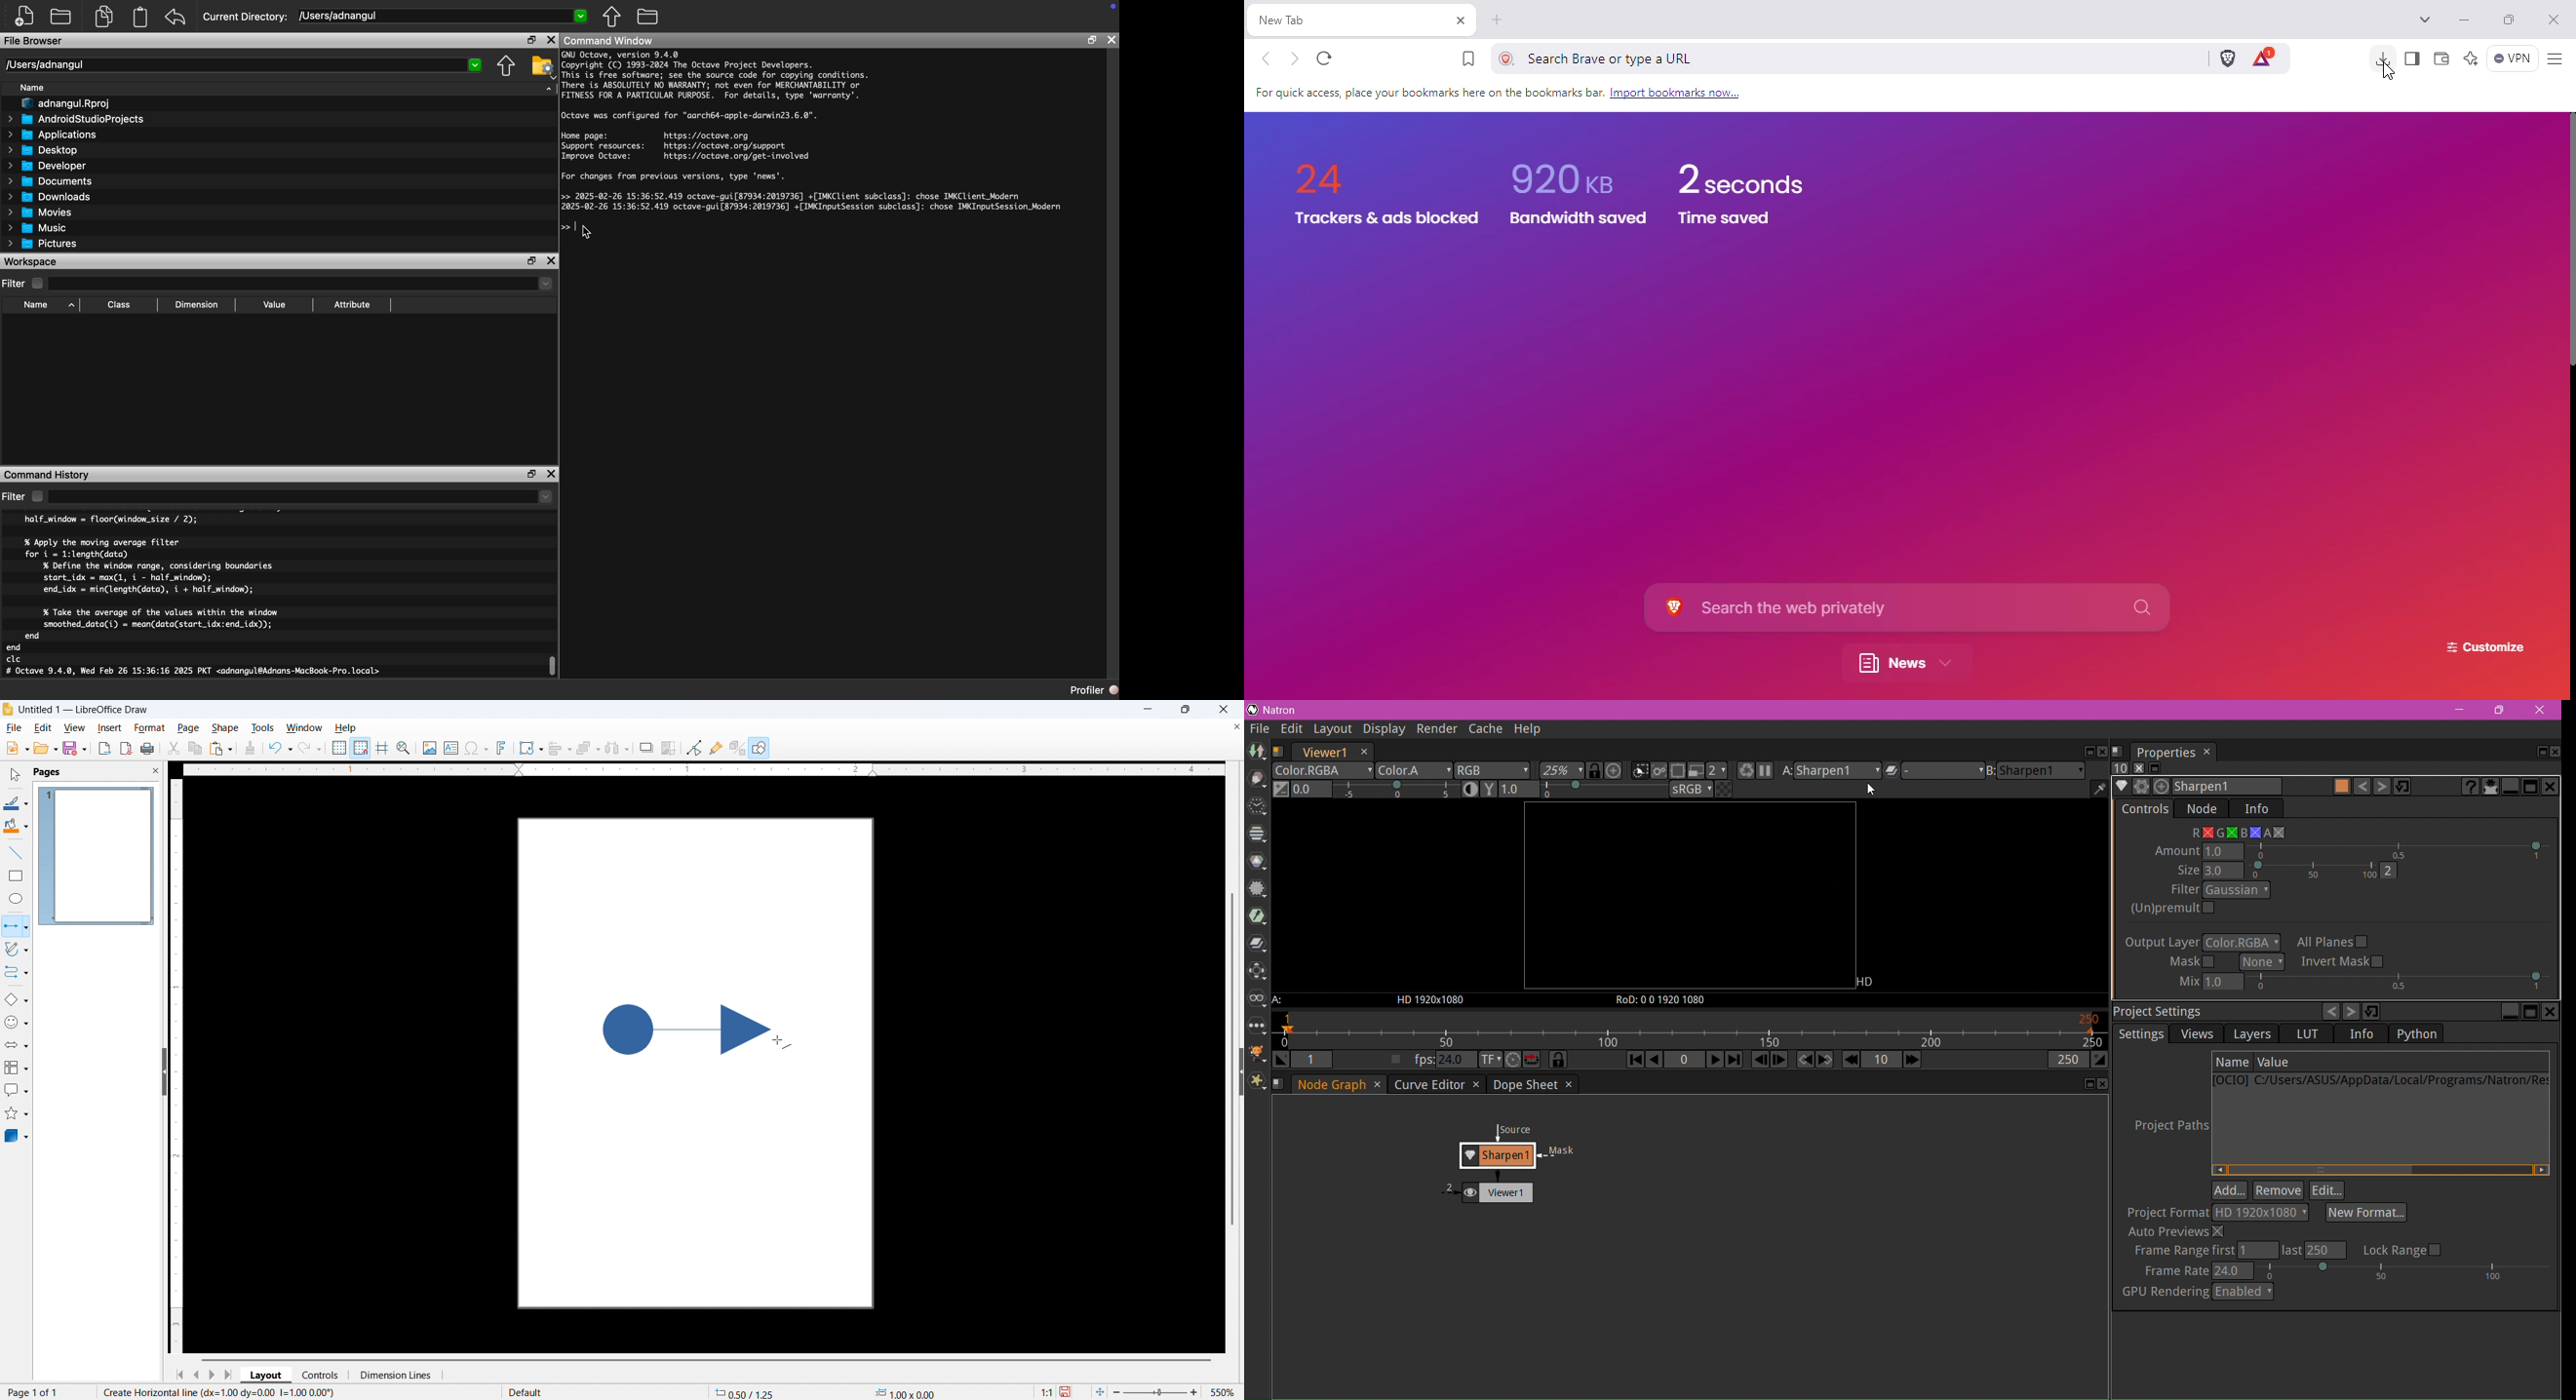 The height and width of the screenshot is (1400, 2576). I want to click on MOUSE_UP Cursor, so click(781, 1042).